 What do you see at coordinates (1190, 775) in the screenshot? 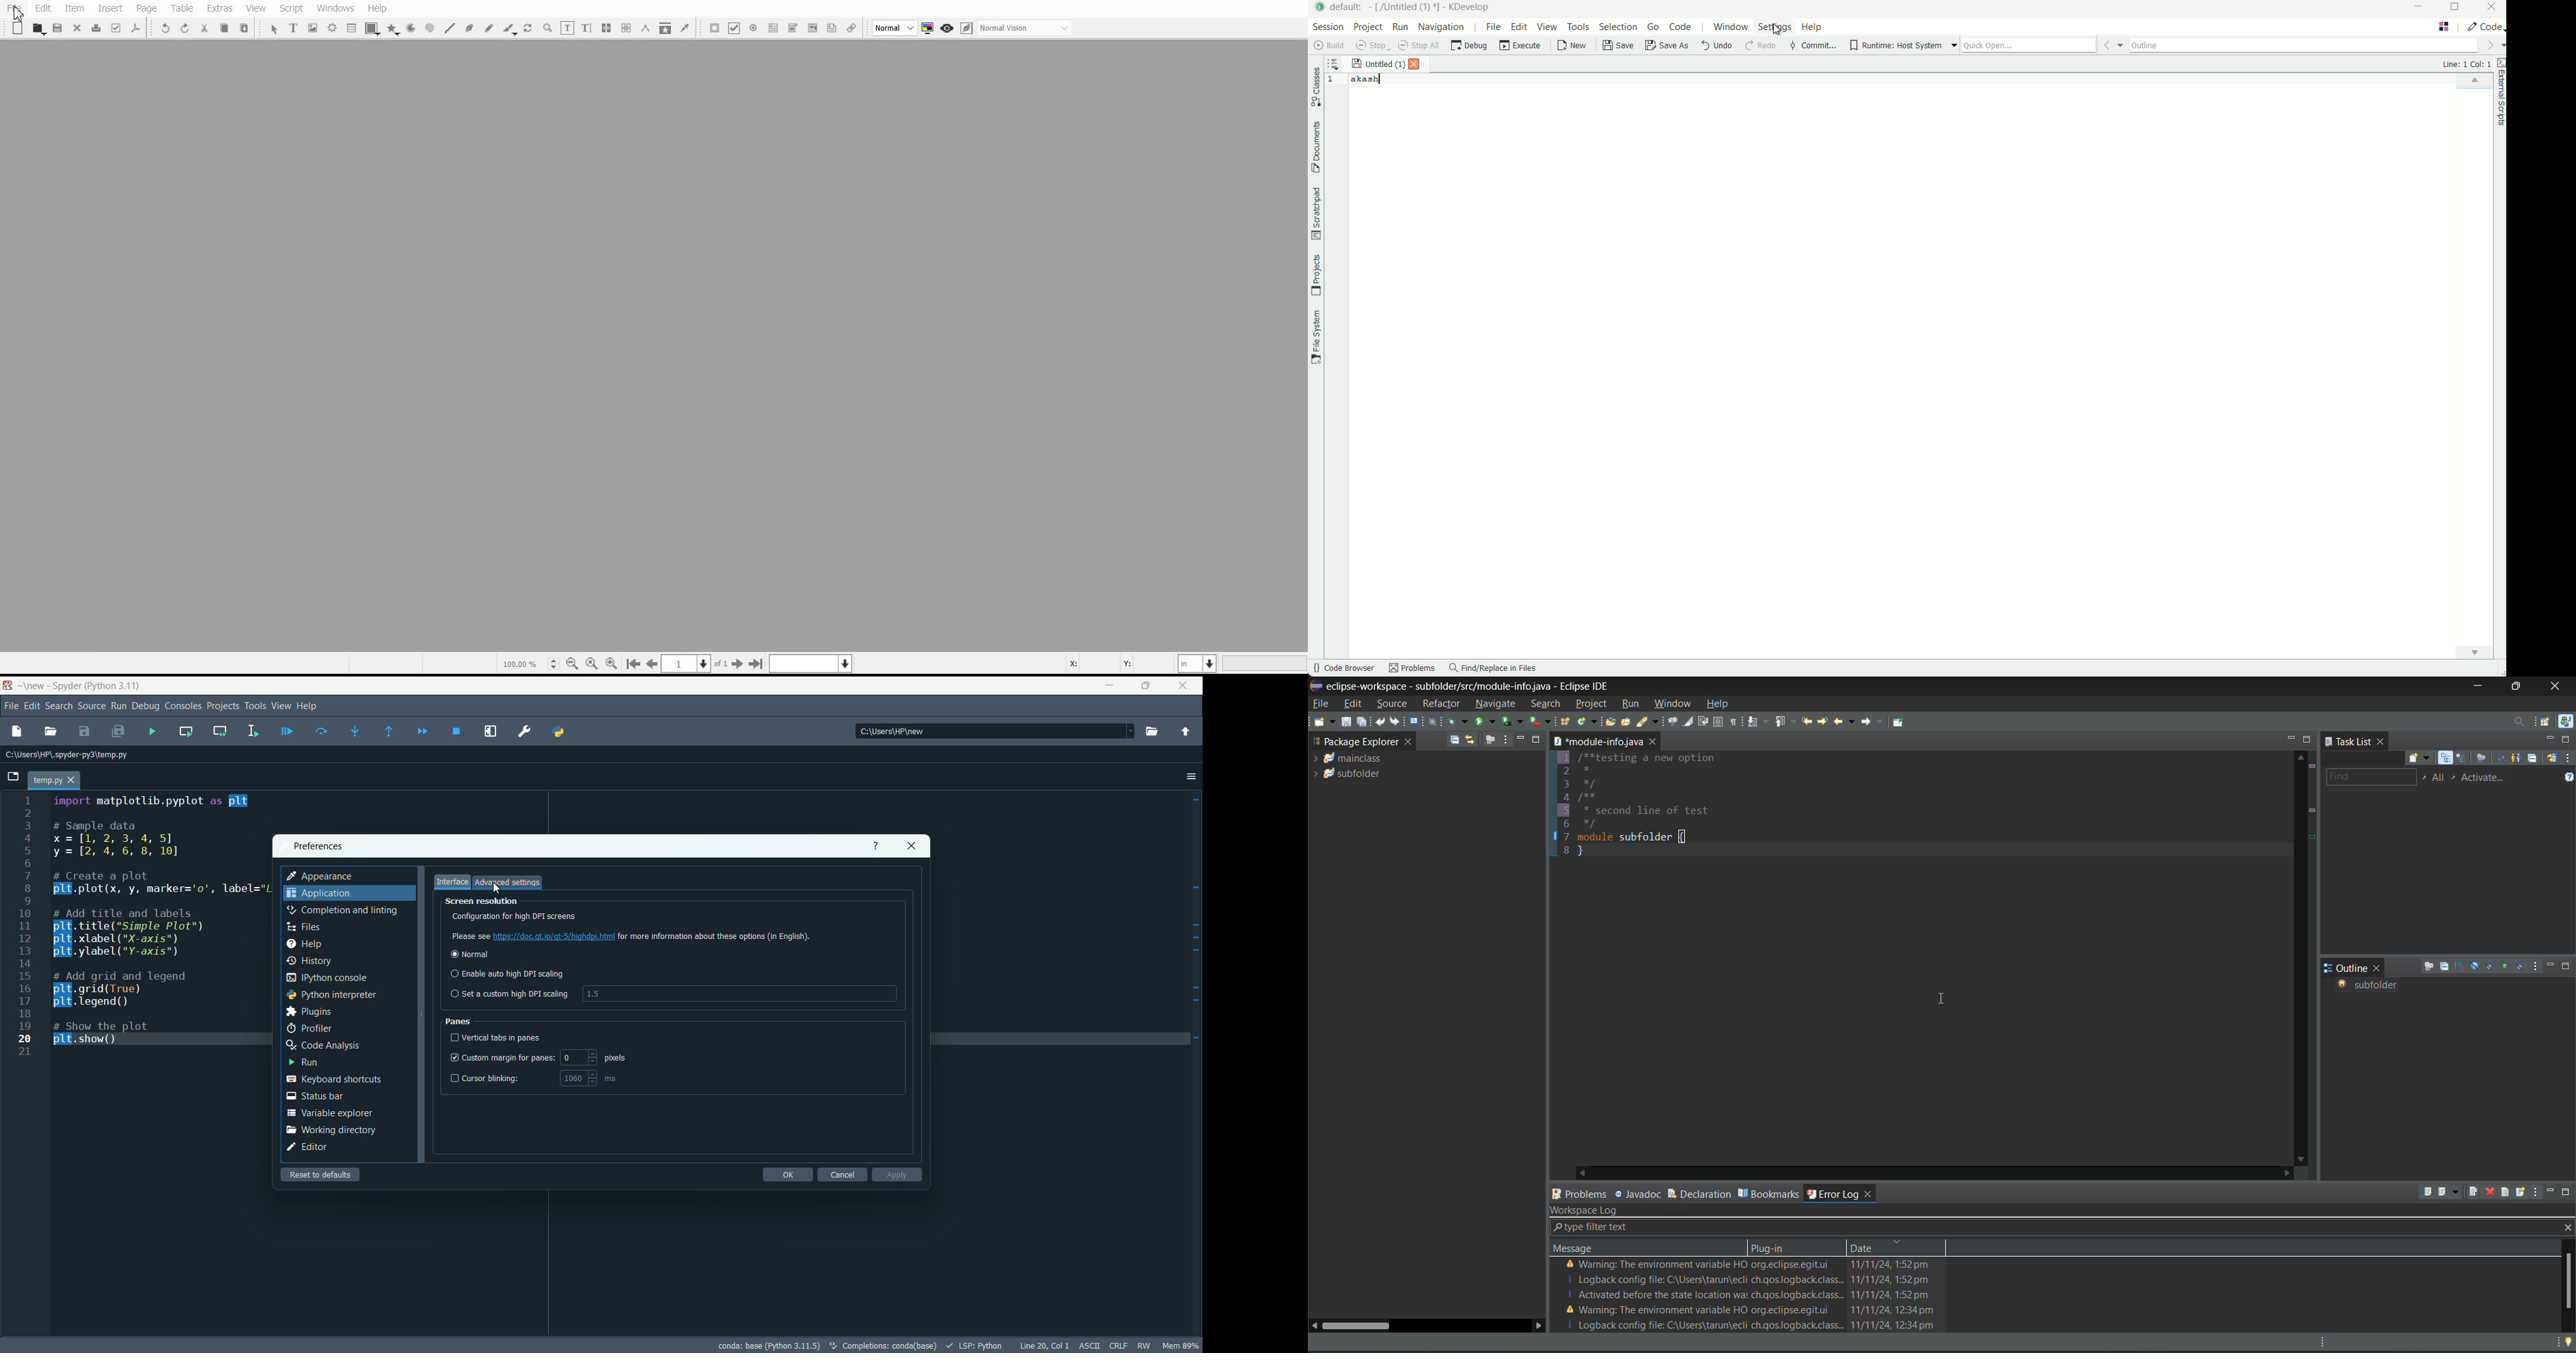
I see `options` at bounding box center [1190, 775].